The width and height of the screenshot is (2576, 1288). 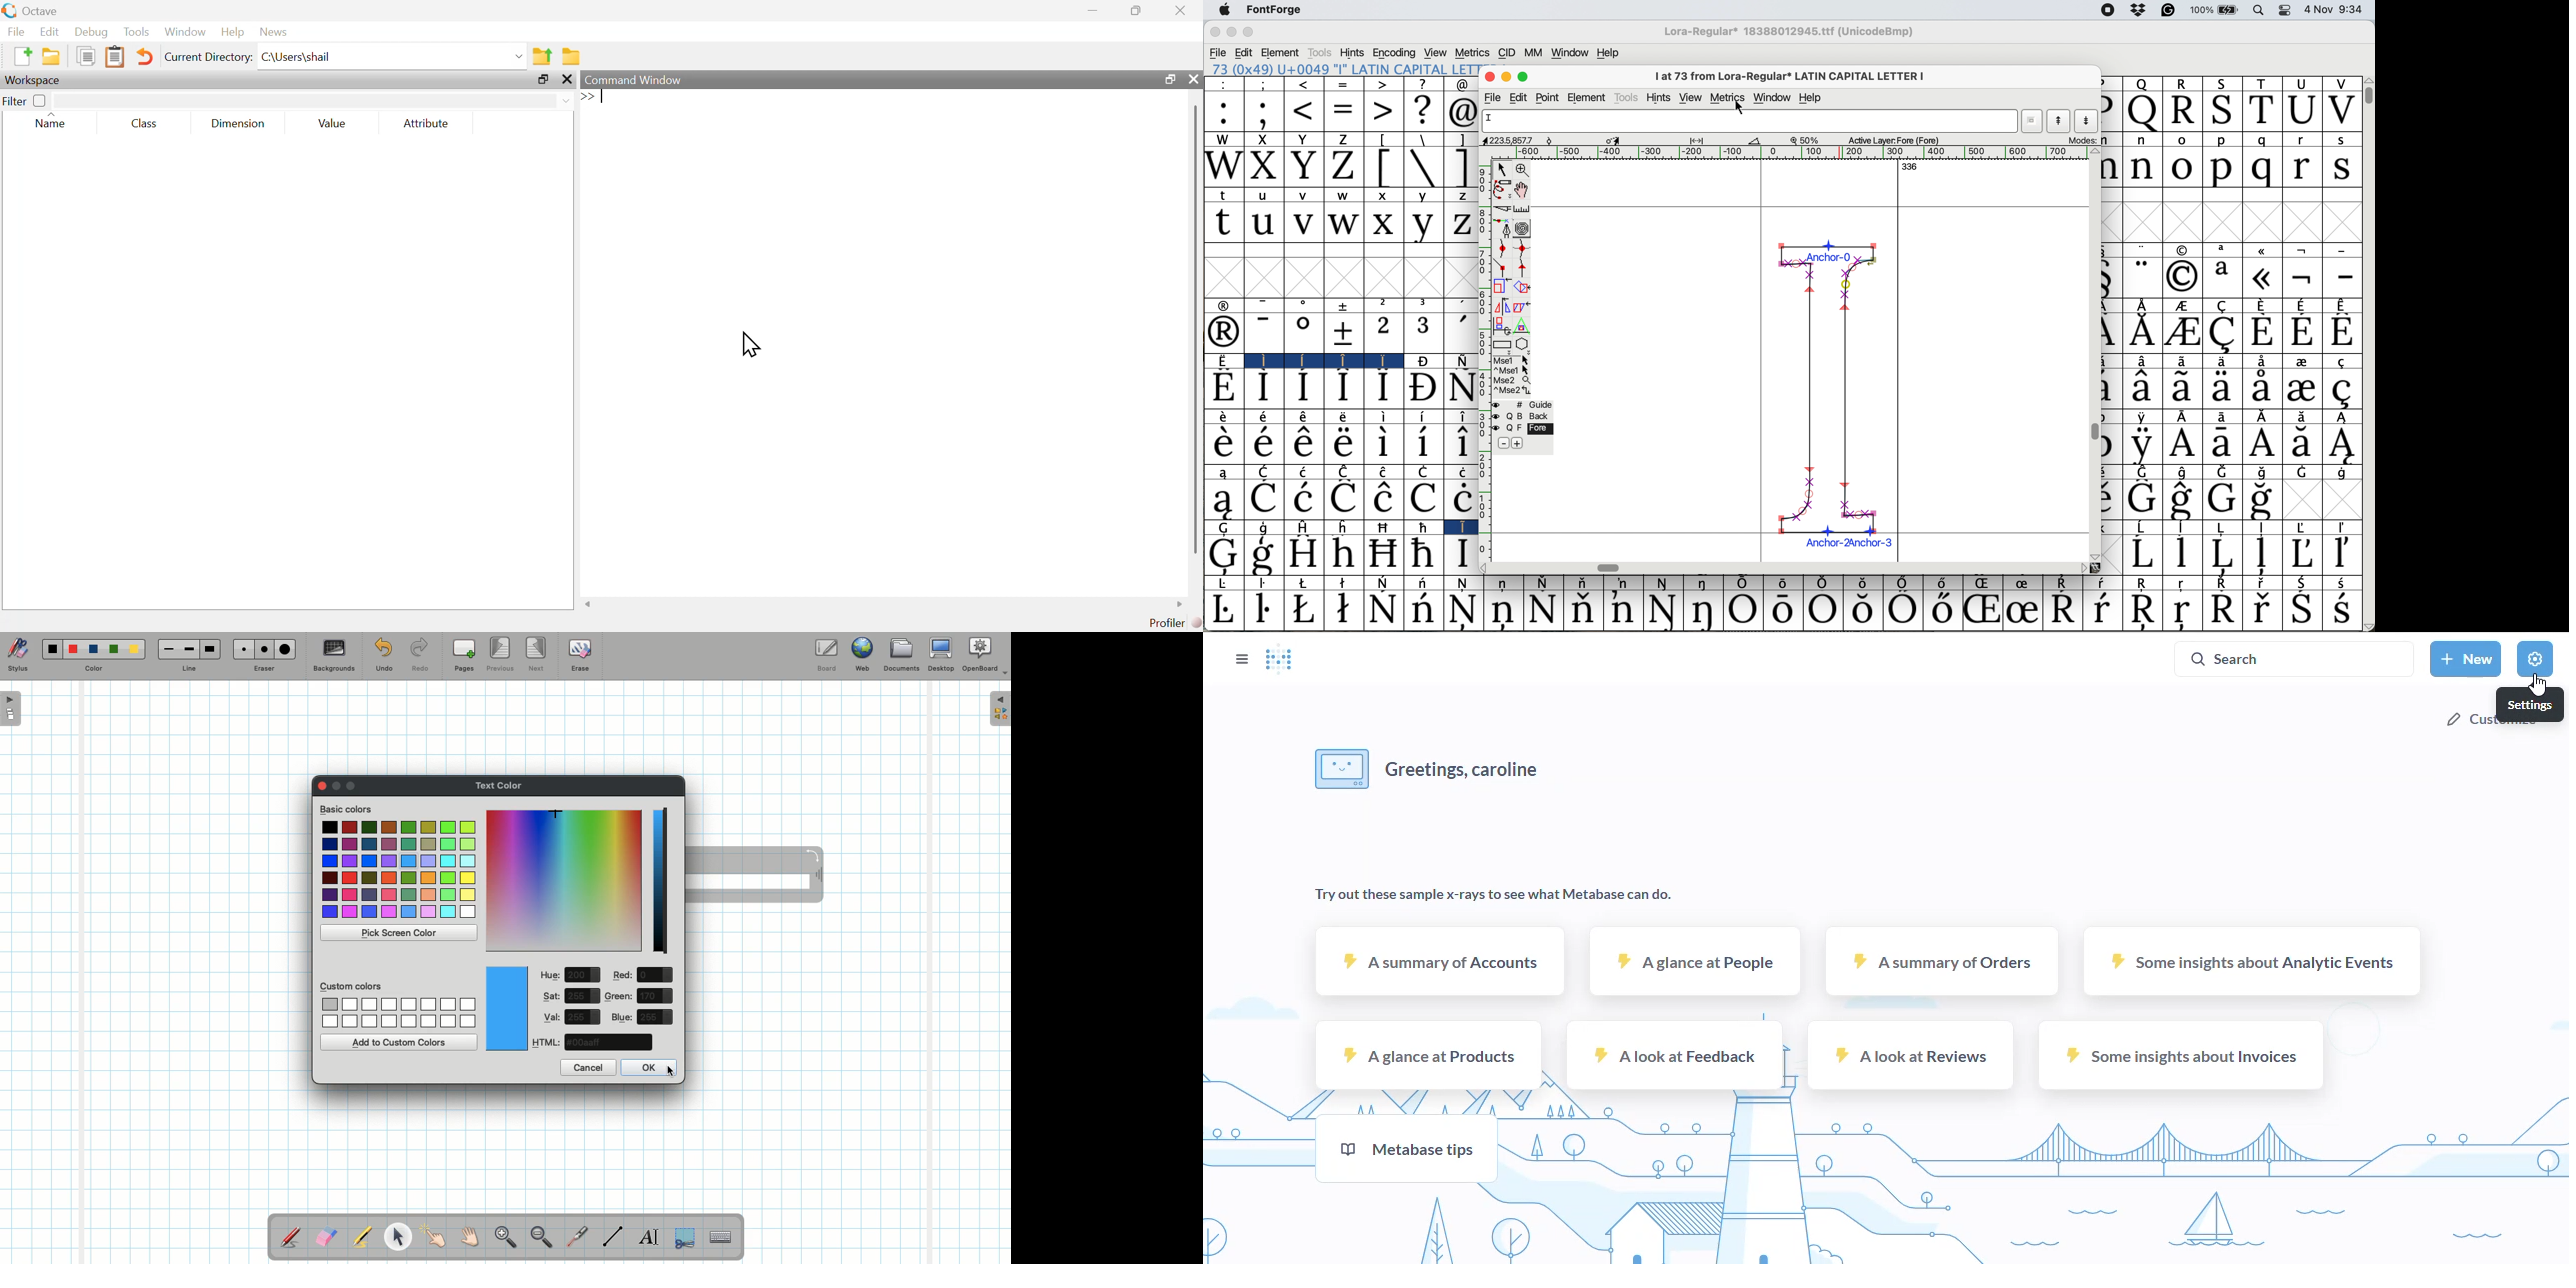 I want to click on Dimension, so click(x=234, y=124).